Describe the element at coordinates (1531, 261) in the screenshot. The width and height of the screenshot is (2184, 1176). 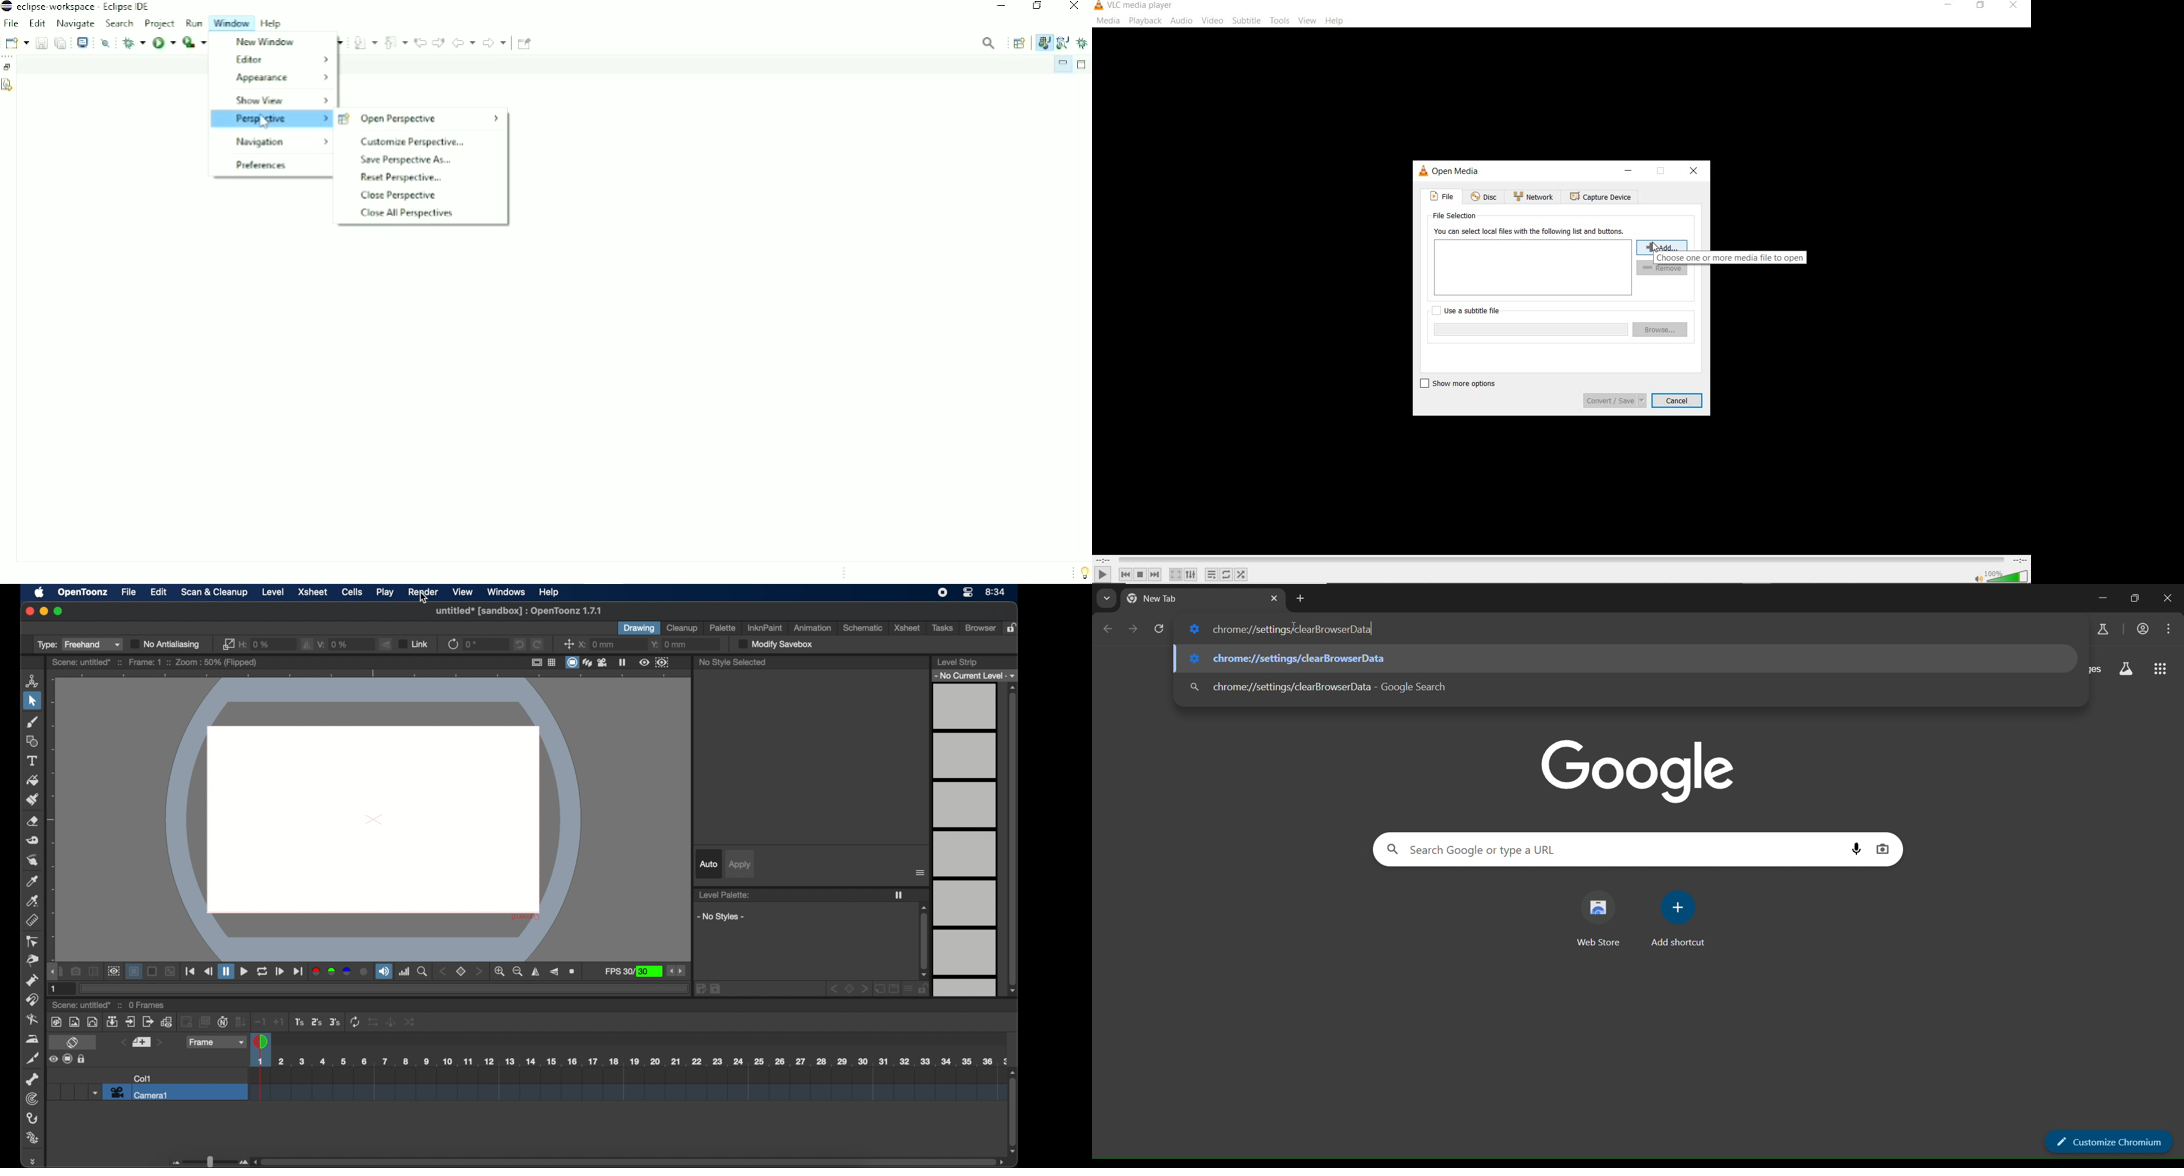
I see `you can select local files with the following list and buttons.` at that location.